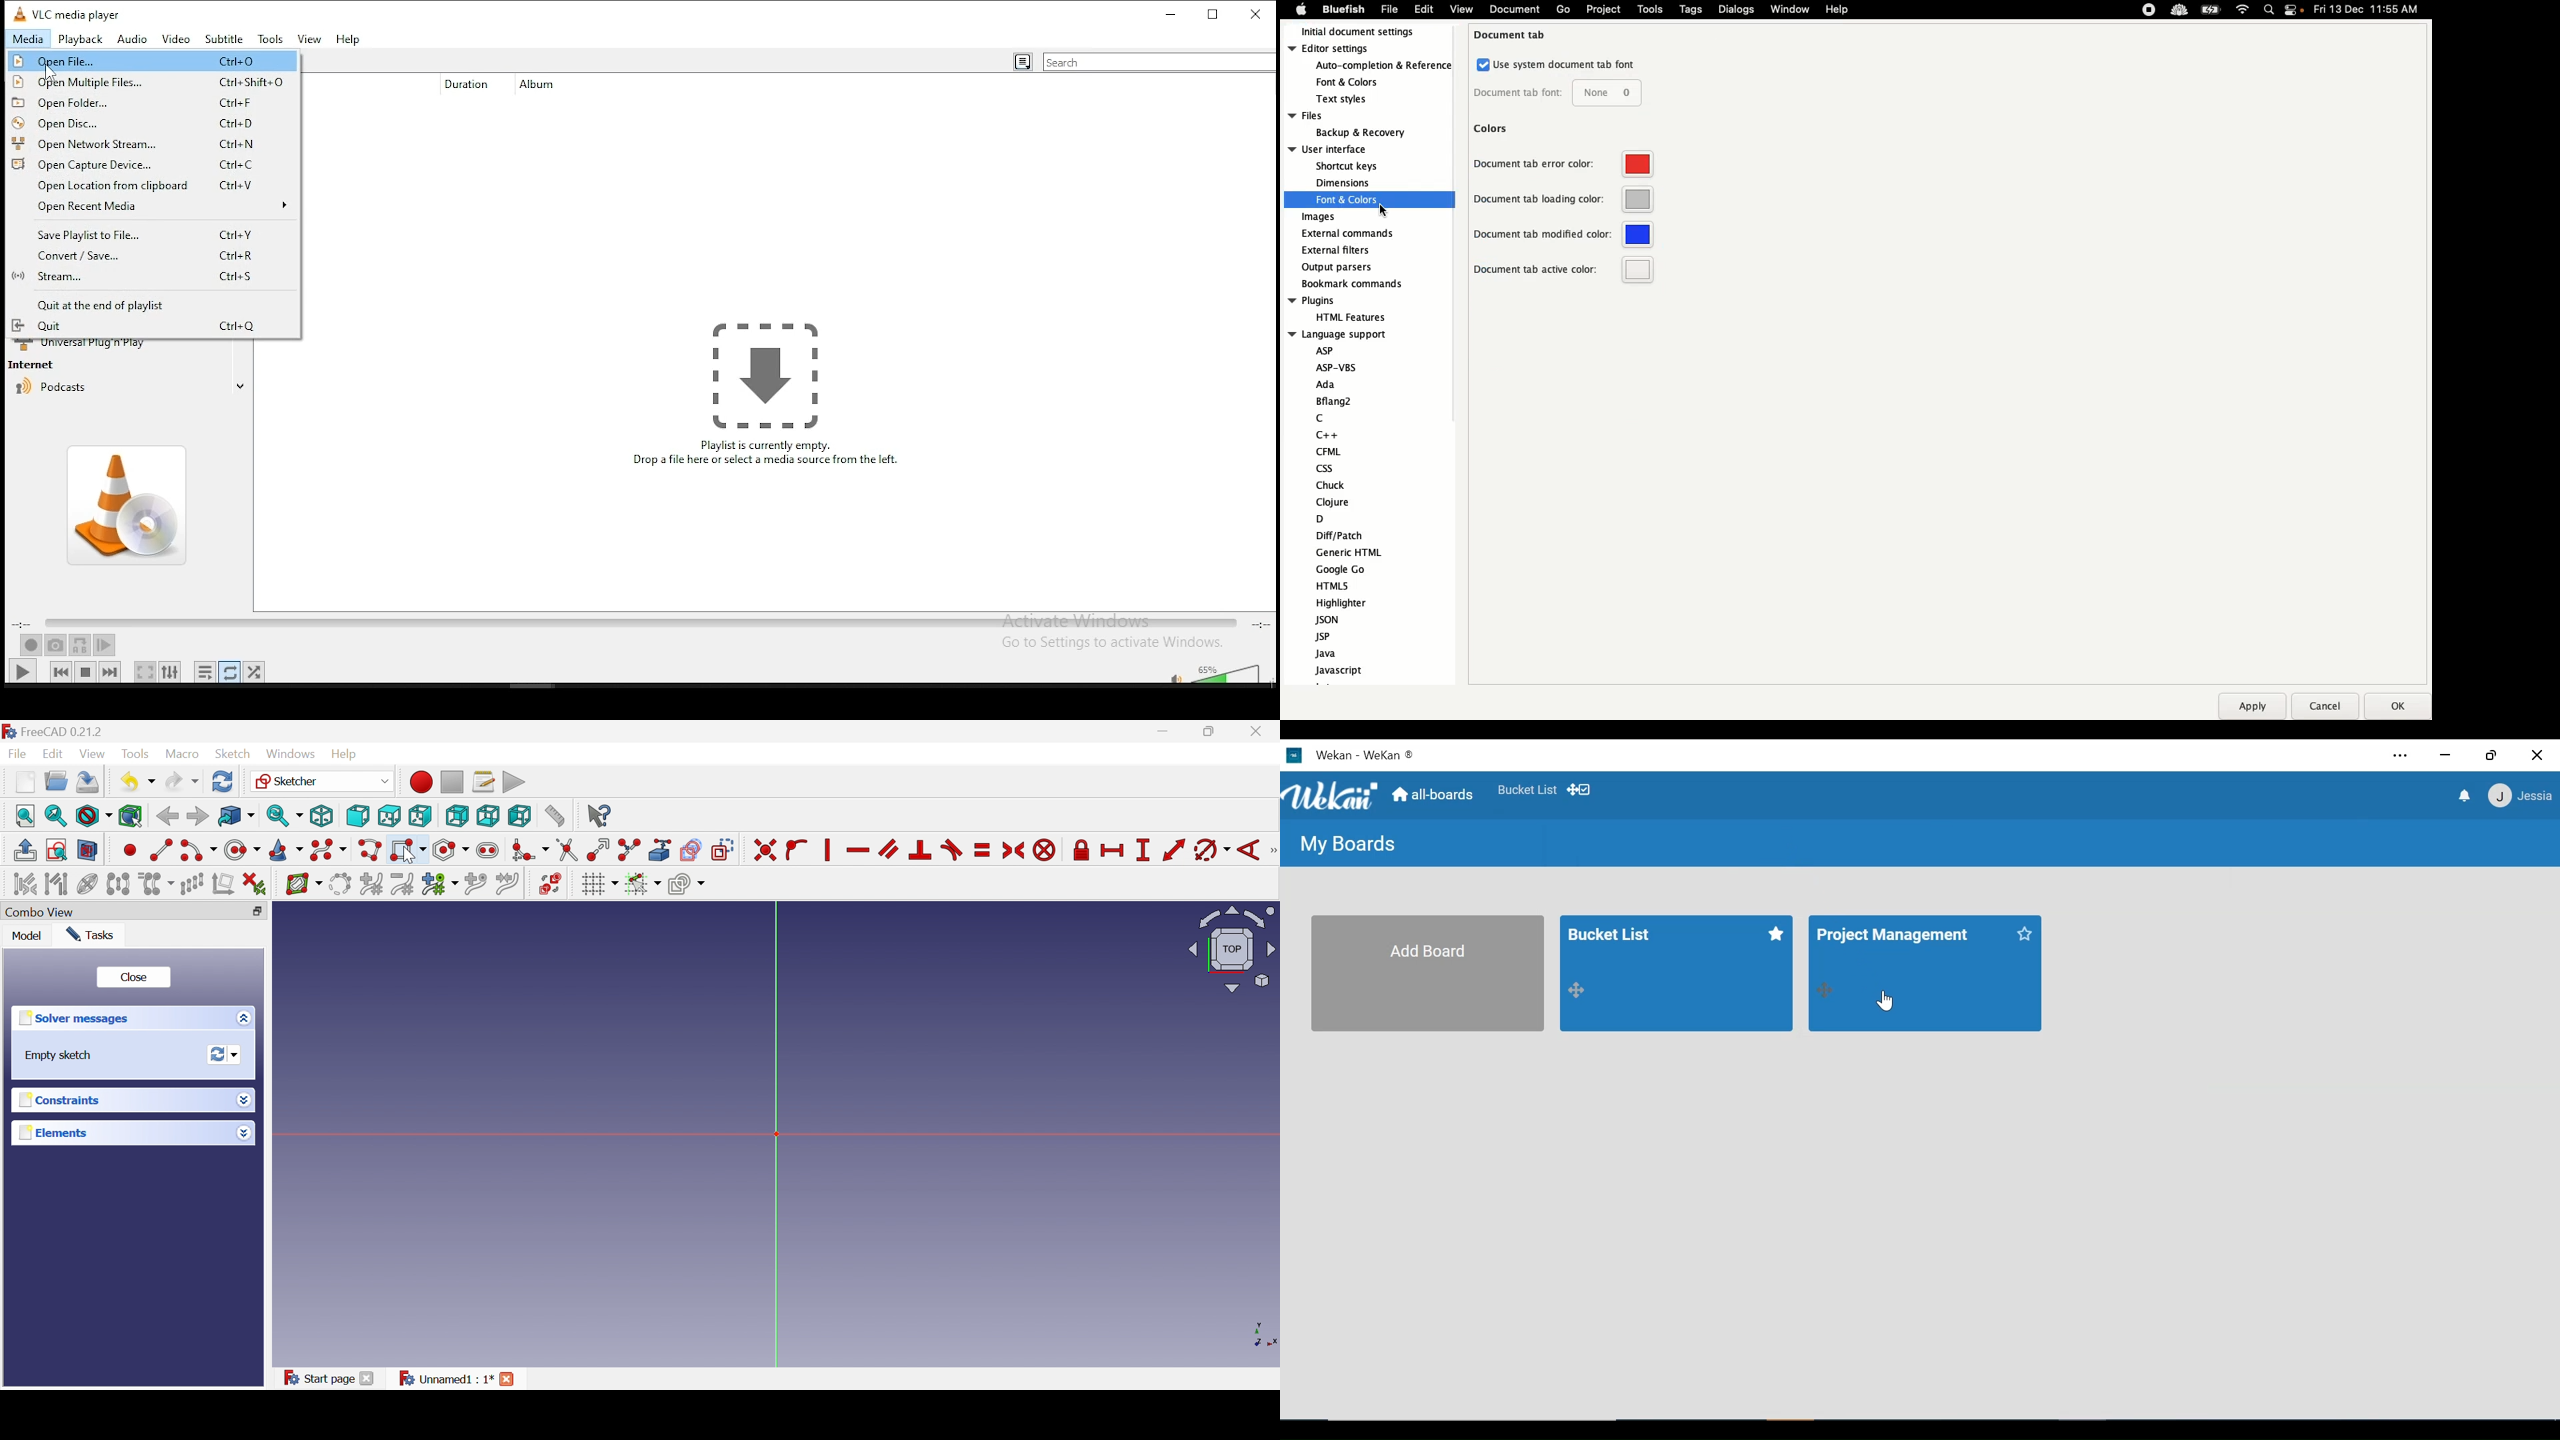 This screenshot has height=1456, width=2576. I want to click on document tab active color, so click(1565, 270).